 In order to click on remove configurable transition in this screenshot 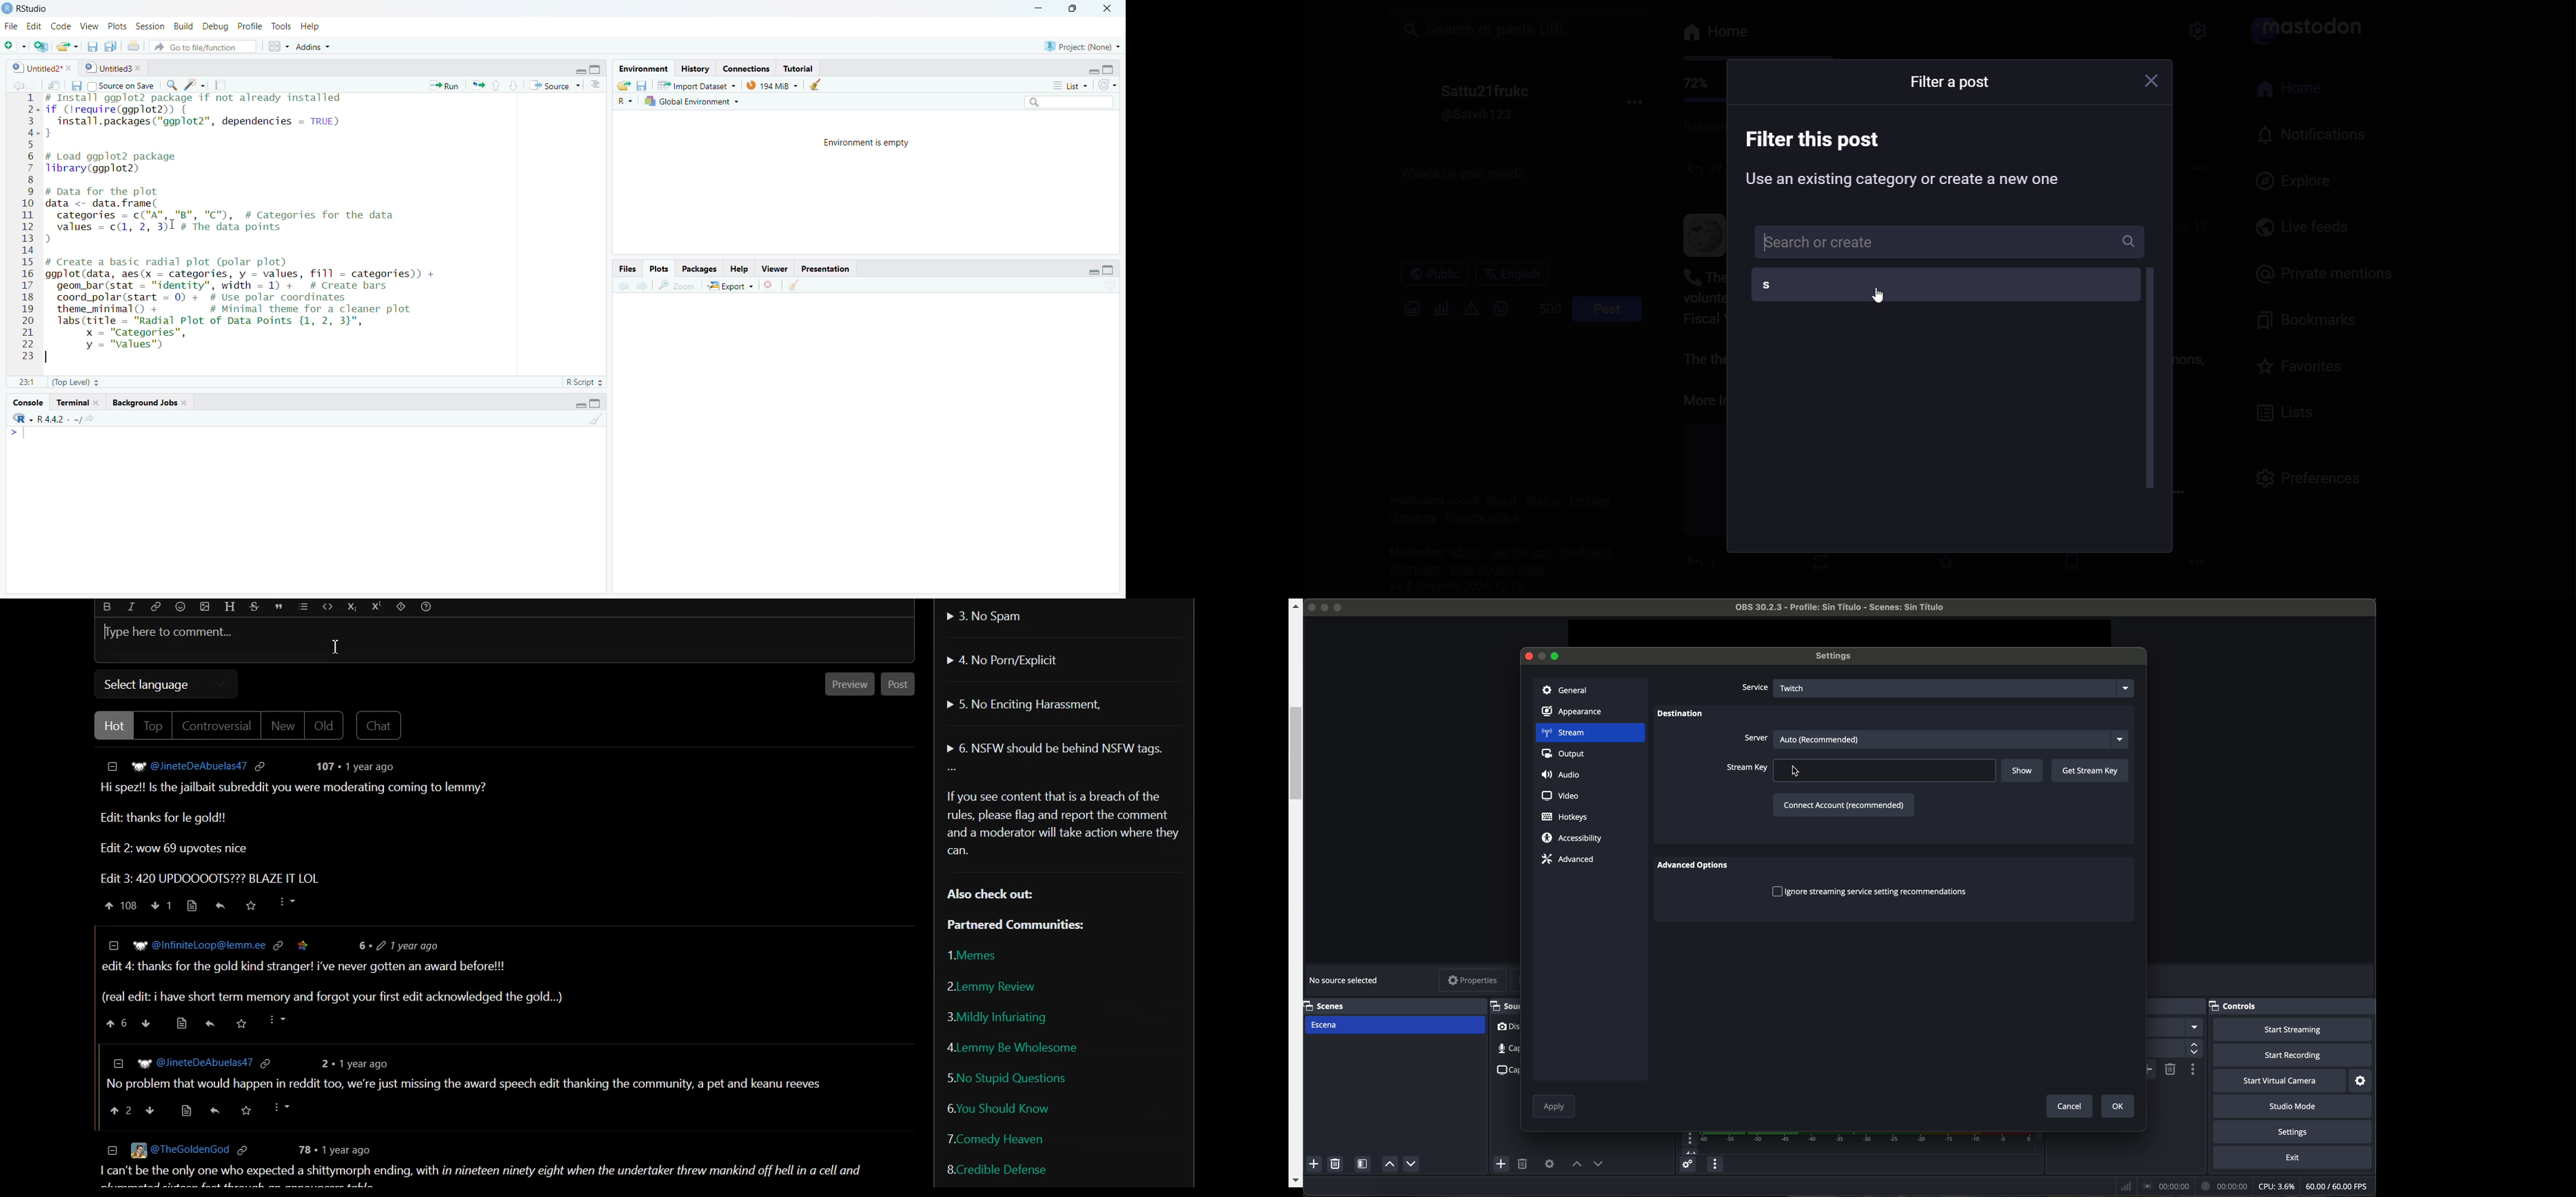, I will do `click(2171, 1068)`.